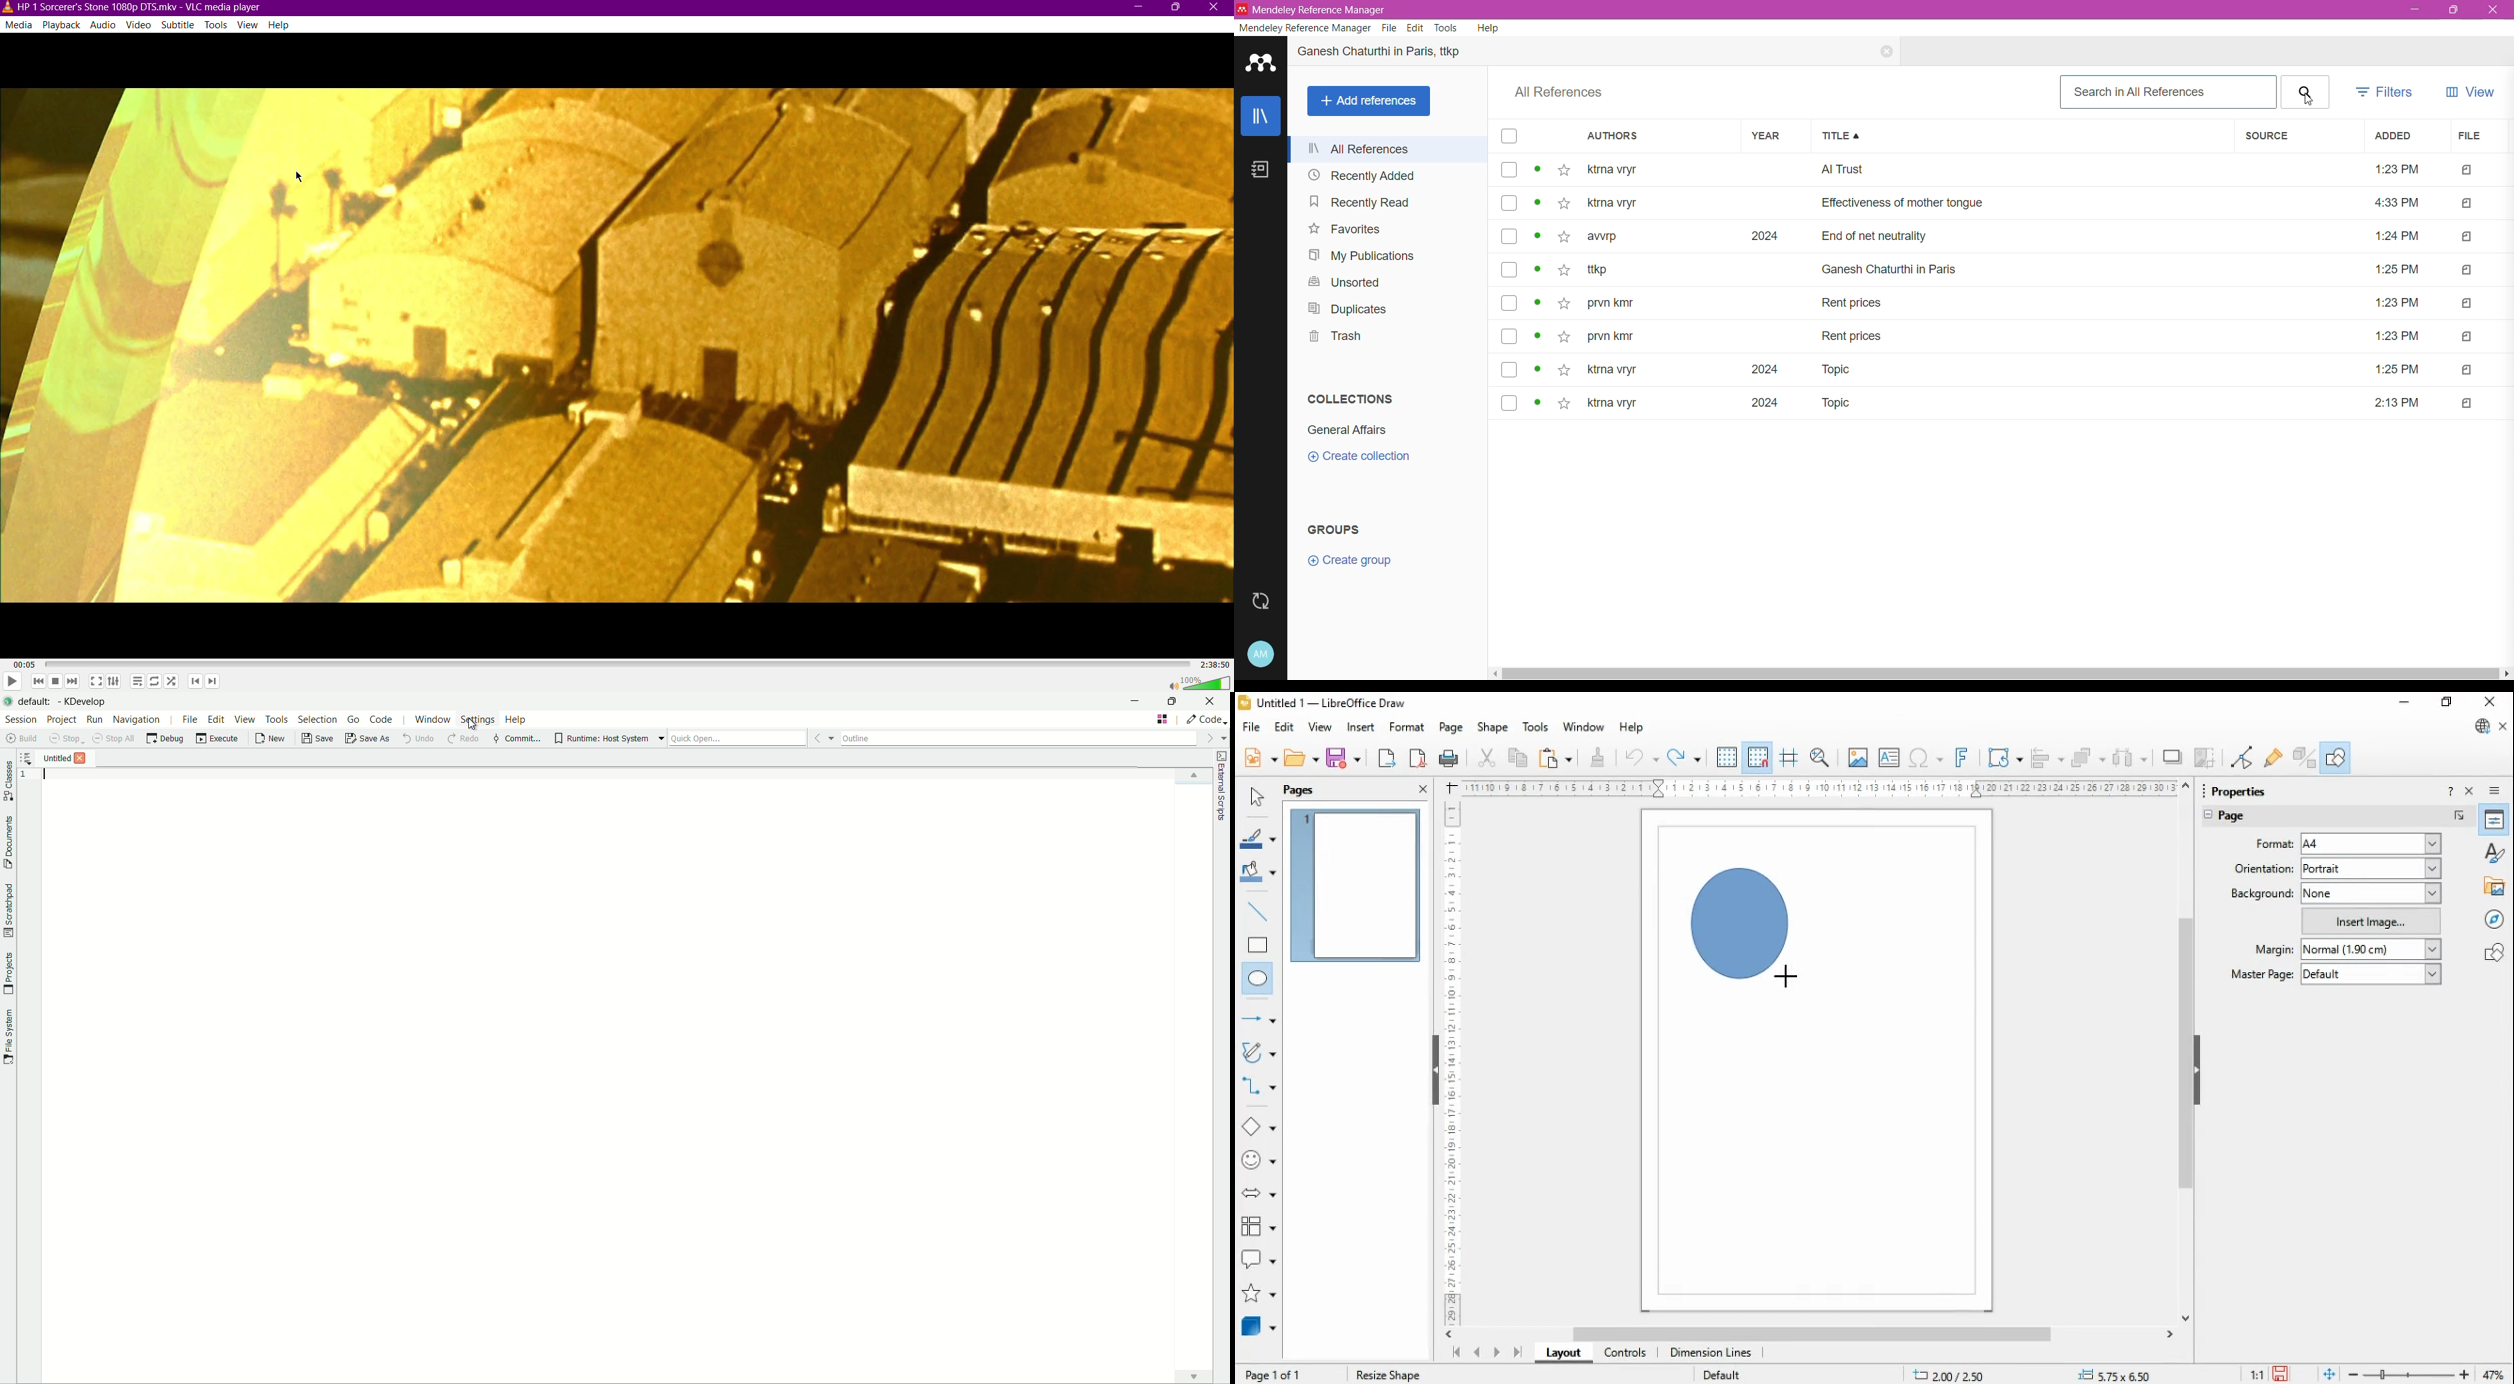 Image resolution: width=2520 pixels, height=1400 pixels. I want to click on view status, so click(1539, 237).